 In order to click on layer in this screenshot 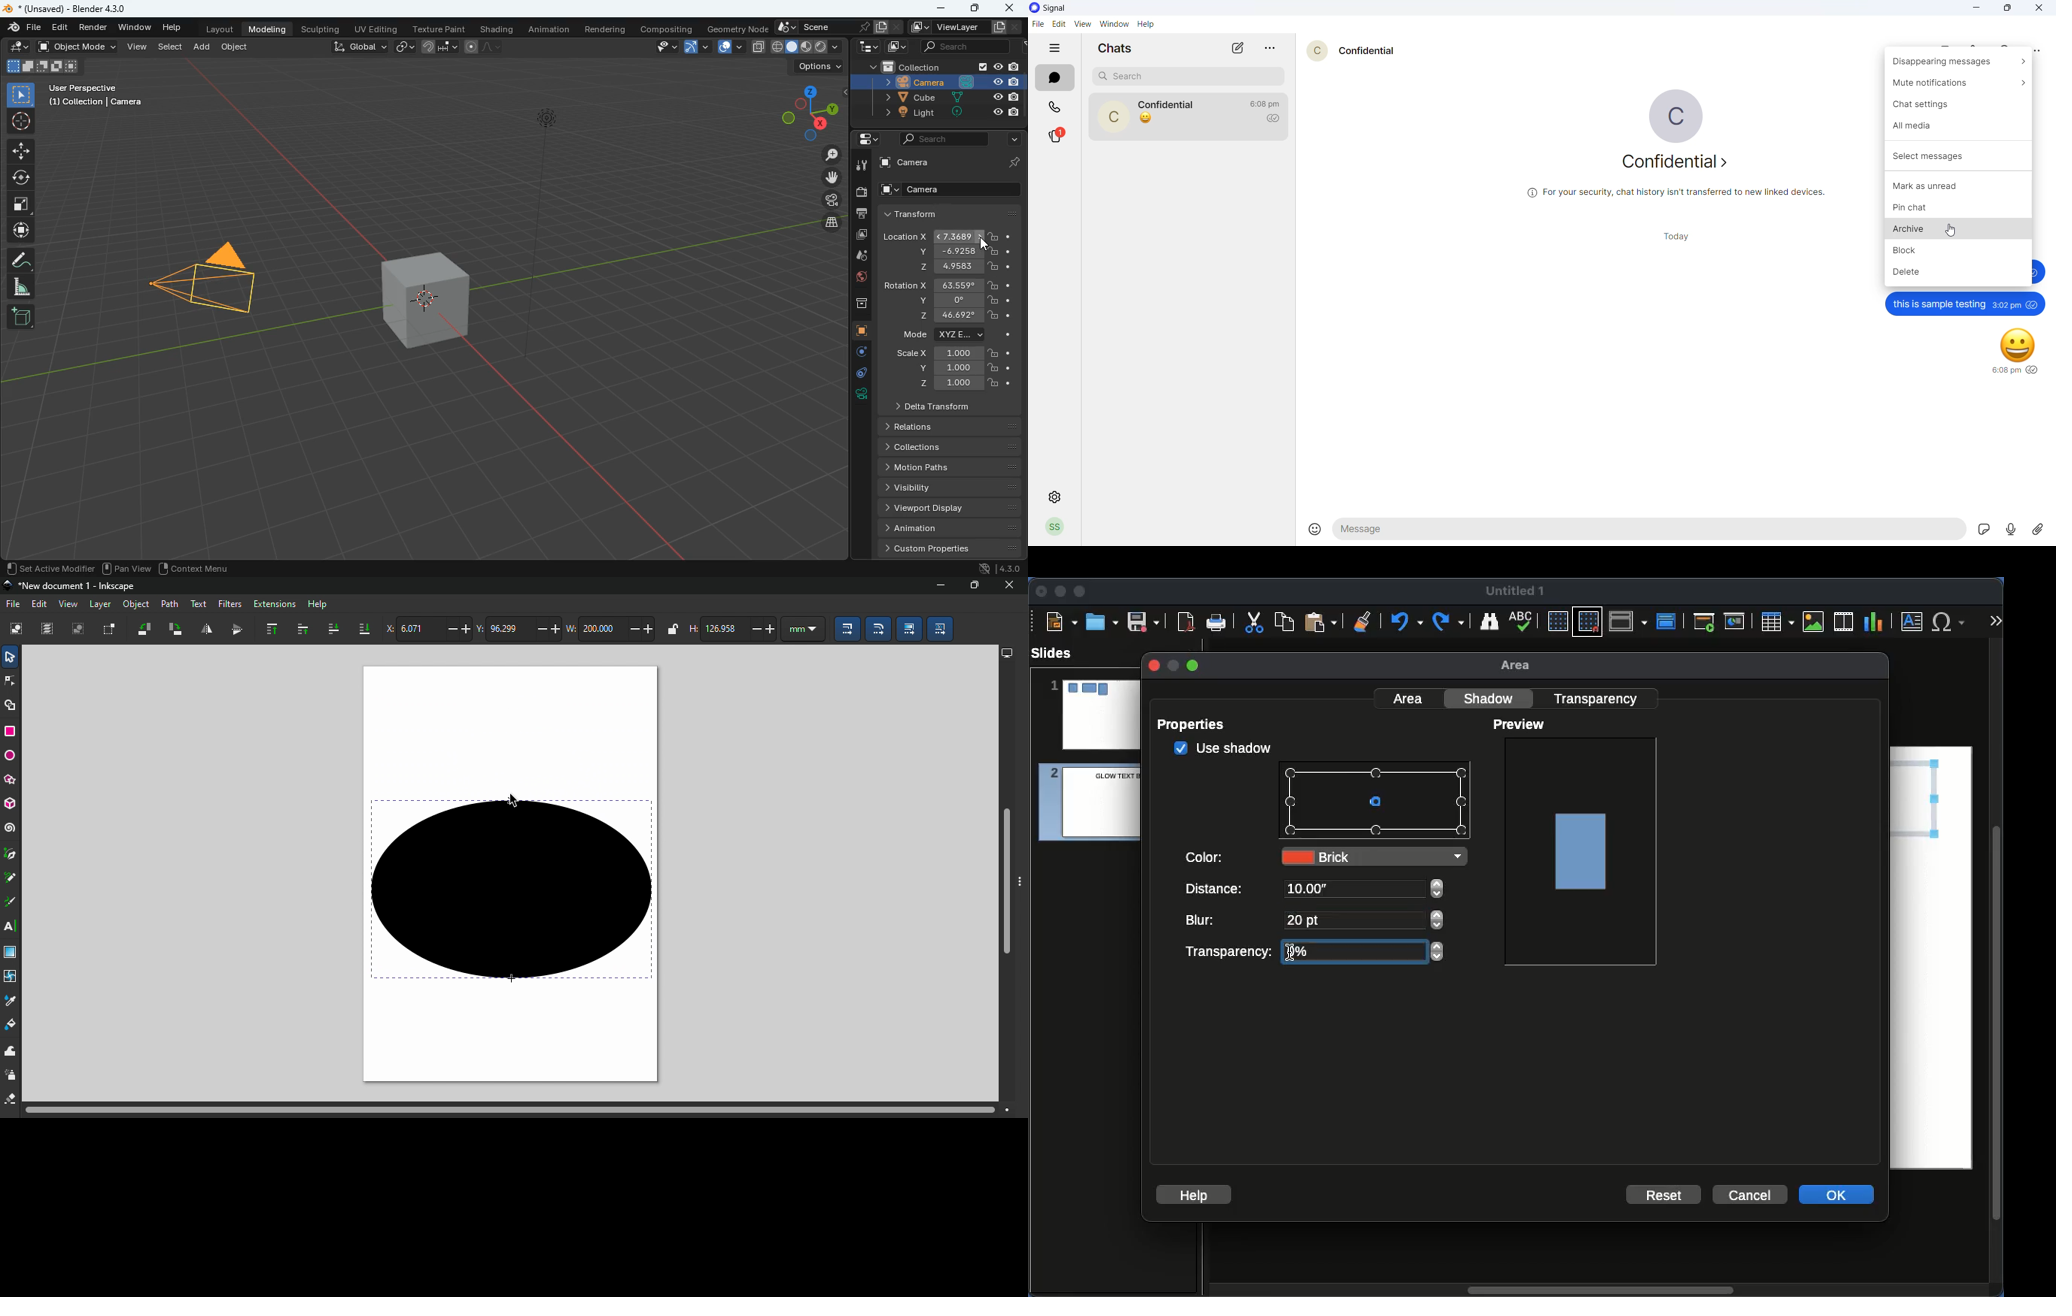, I will do `click(826, 222)`.